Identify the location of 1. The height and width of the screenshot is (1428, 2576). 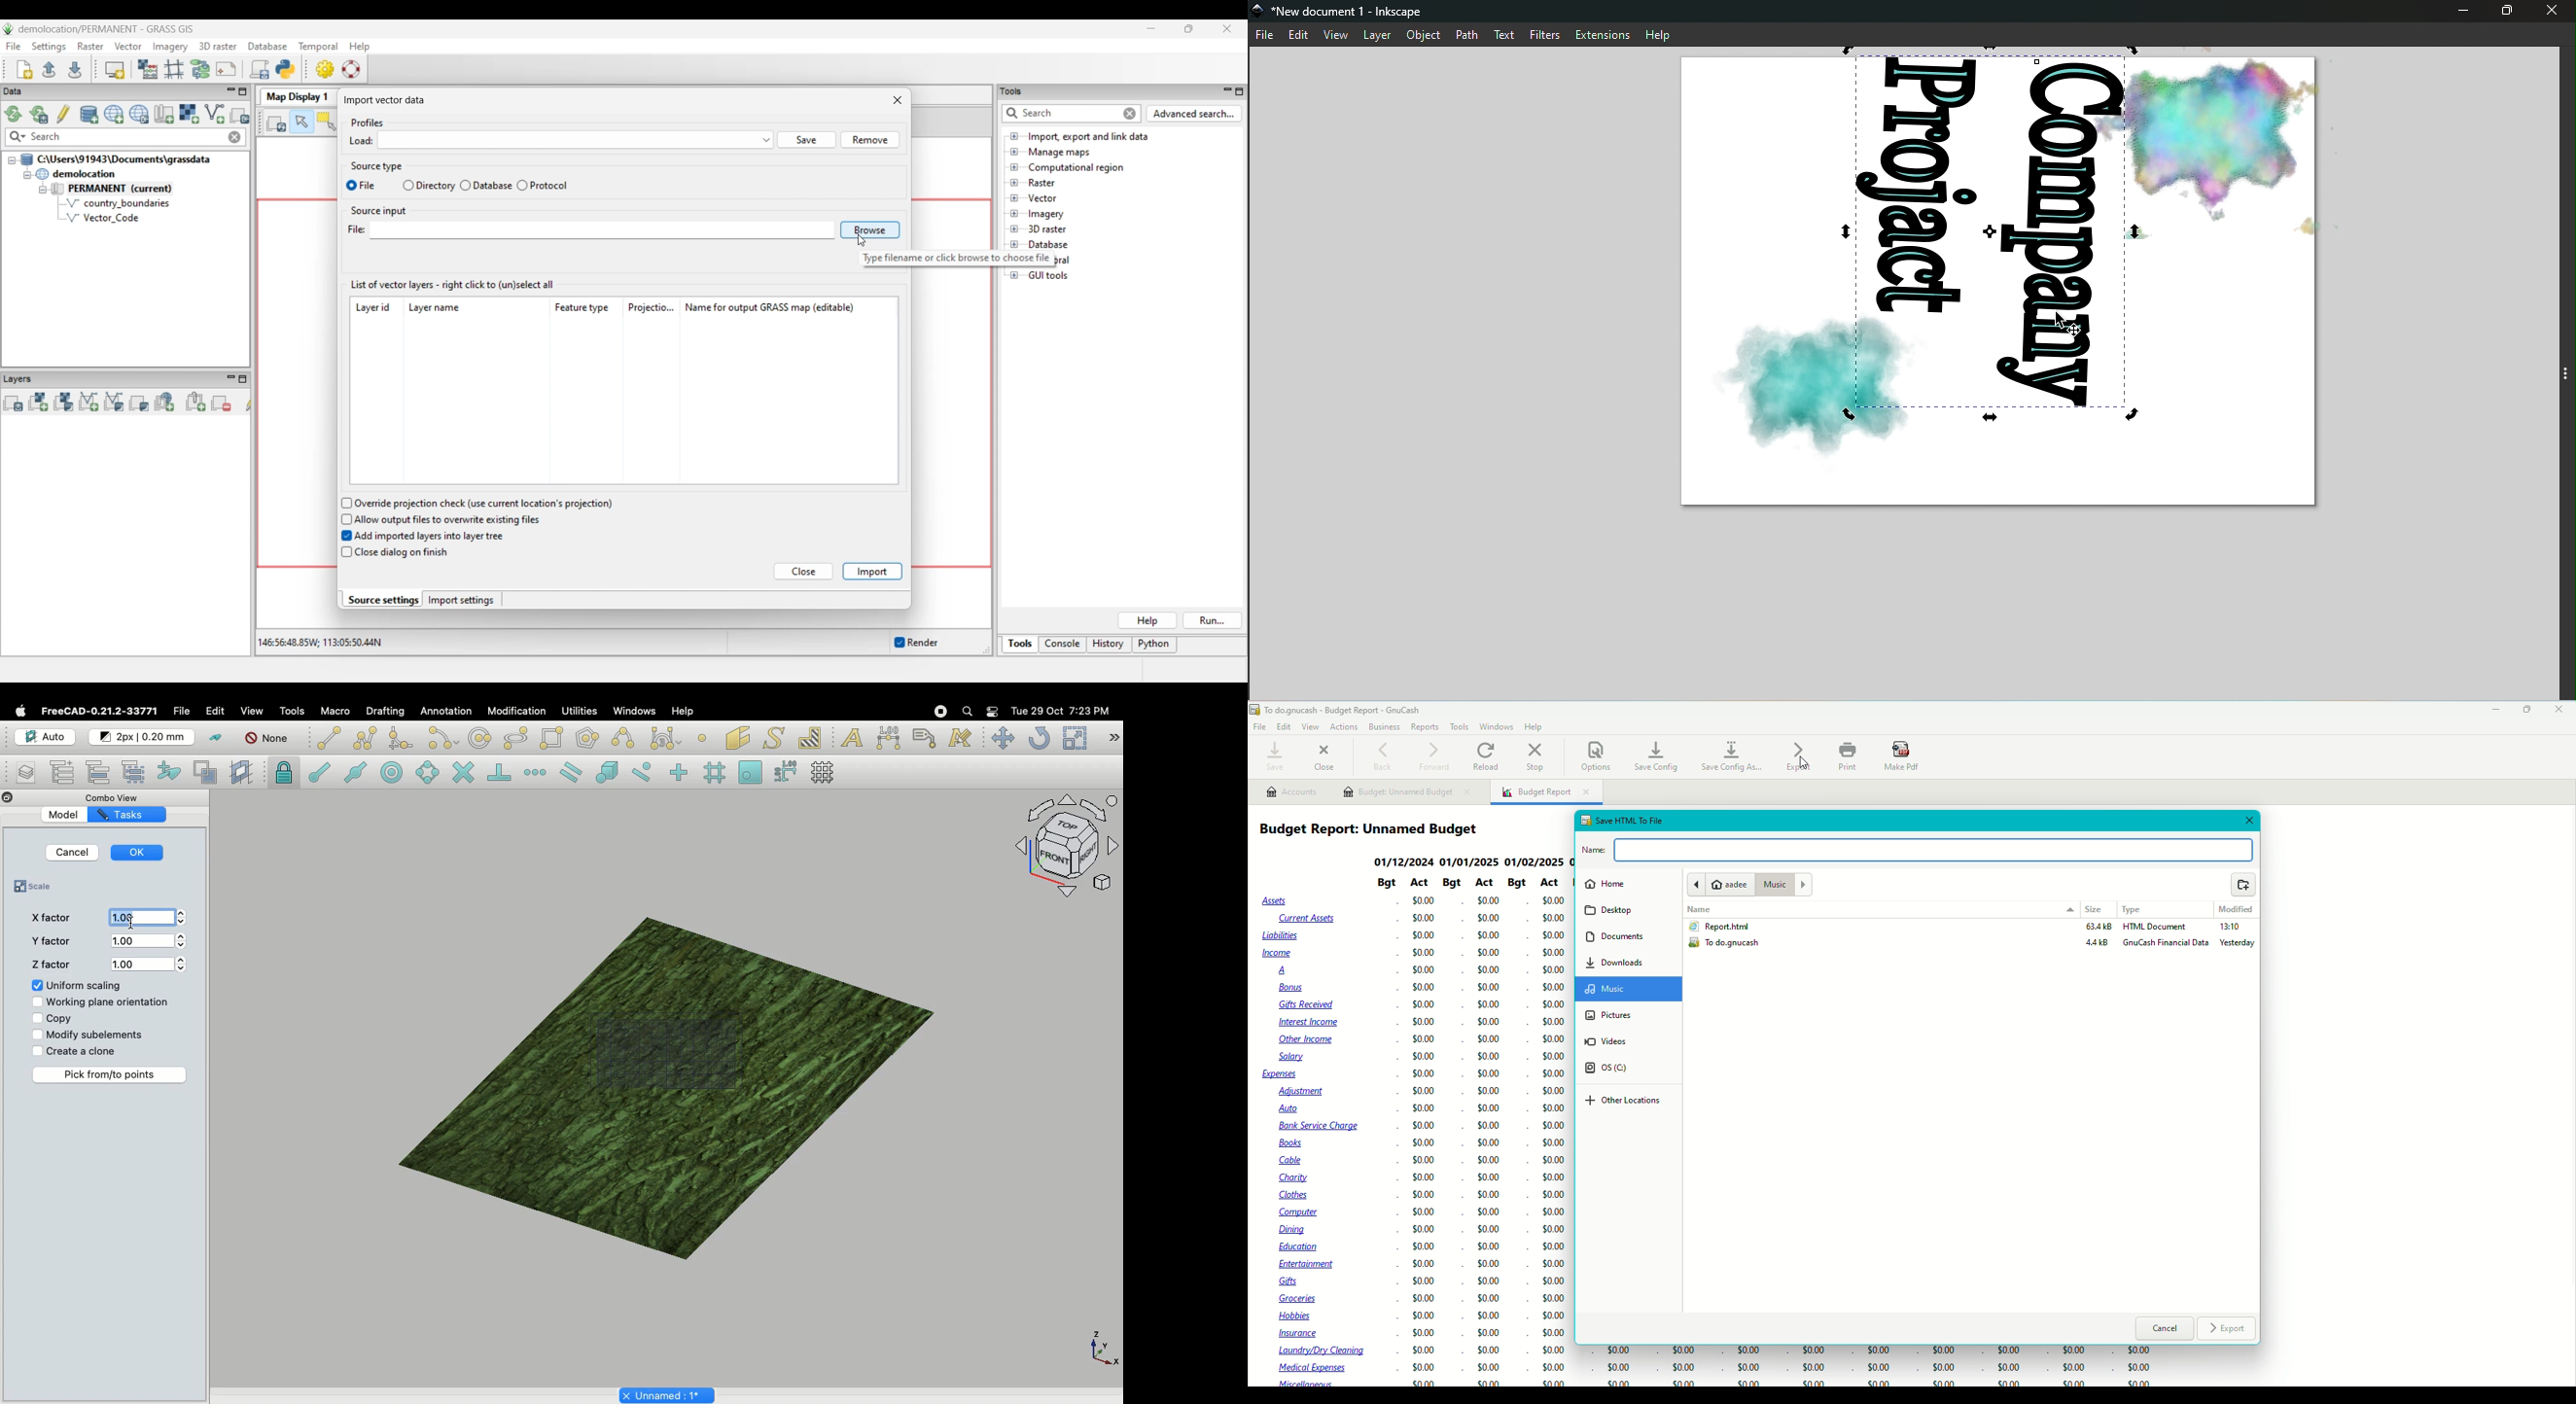
(147, 917).